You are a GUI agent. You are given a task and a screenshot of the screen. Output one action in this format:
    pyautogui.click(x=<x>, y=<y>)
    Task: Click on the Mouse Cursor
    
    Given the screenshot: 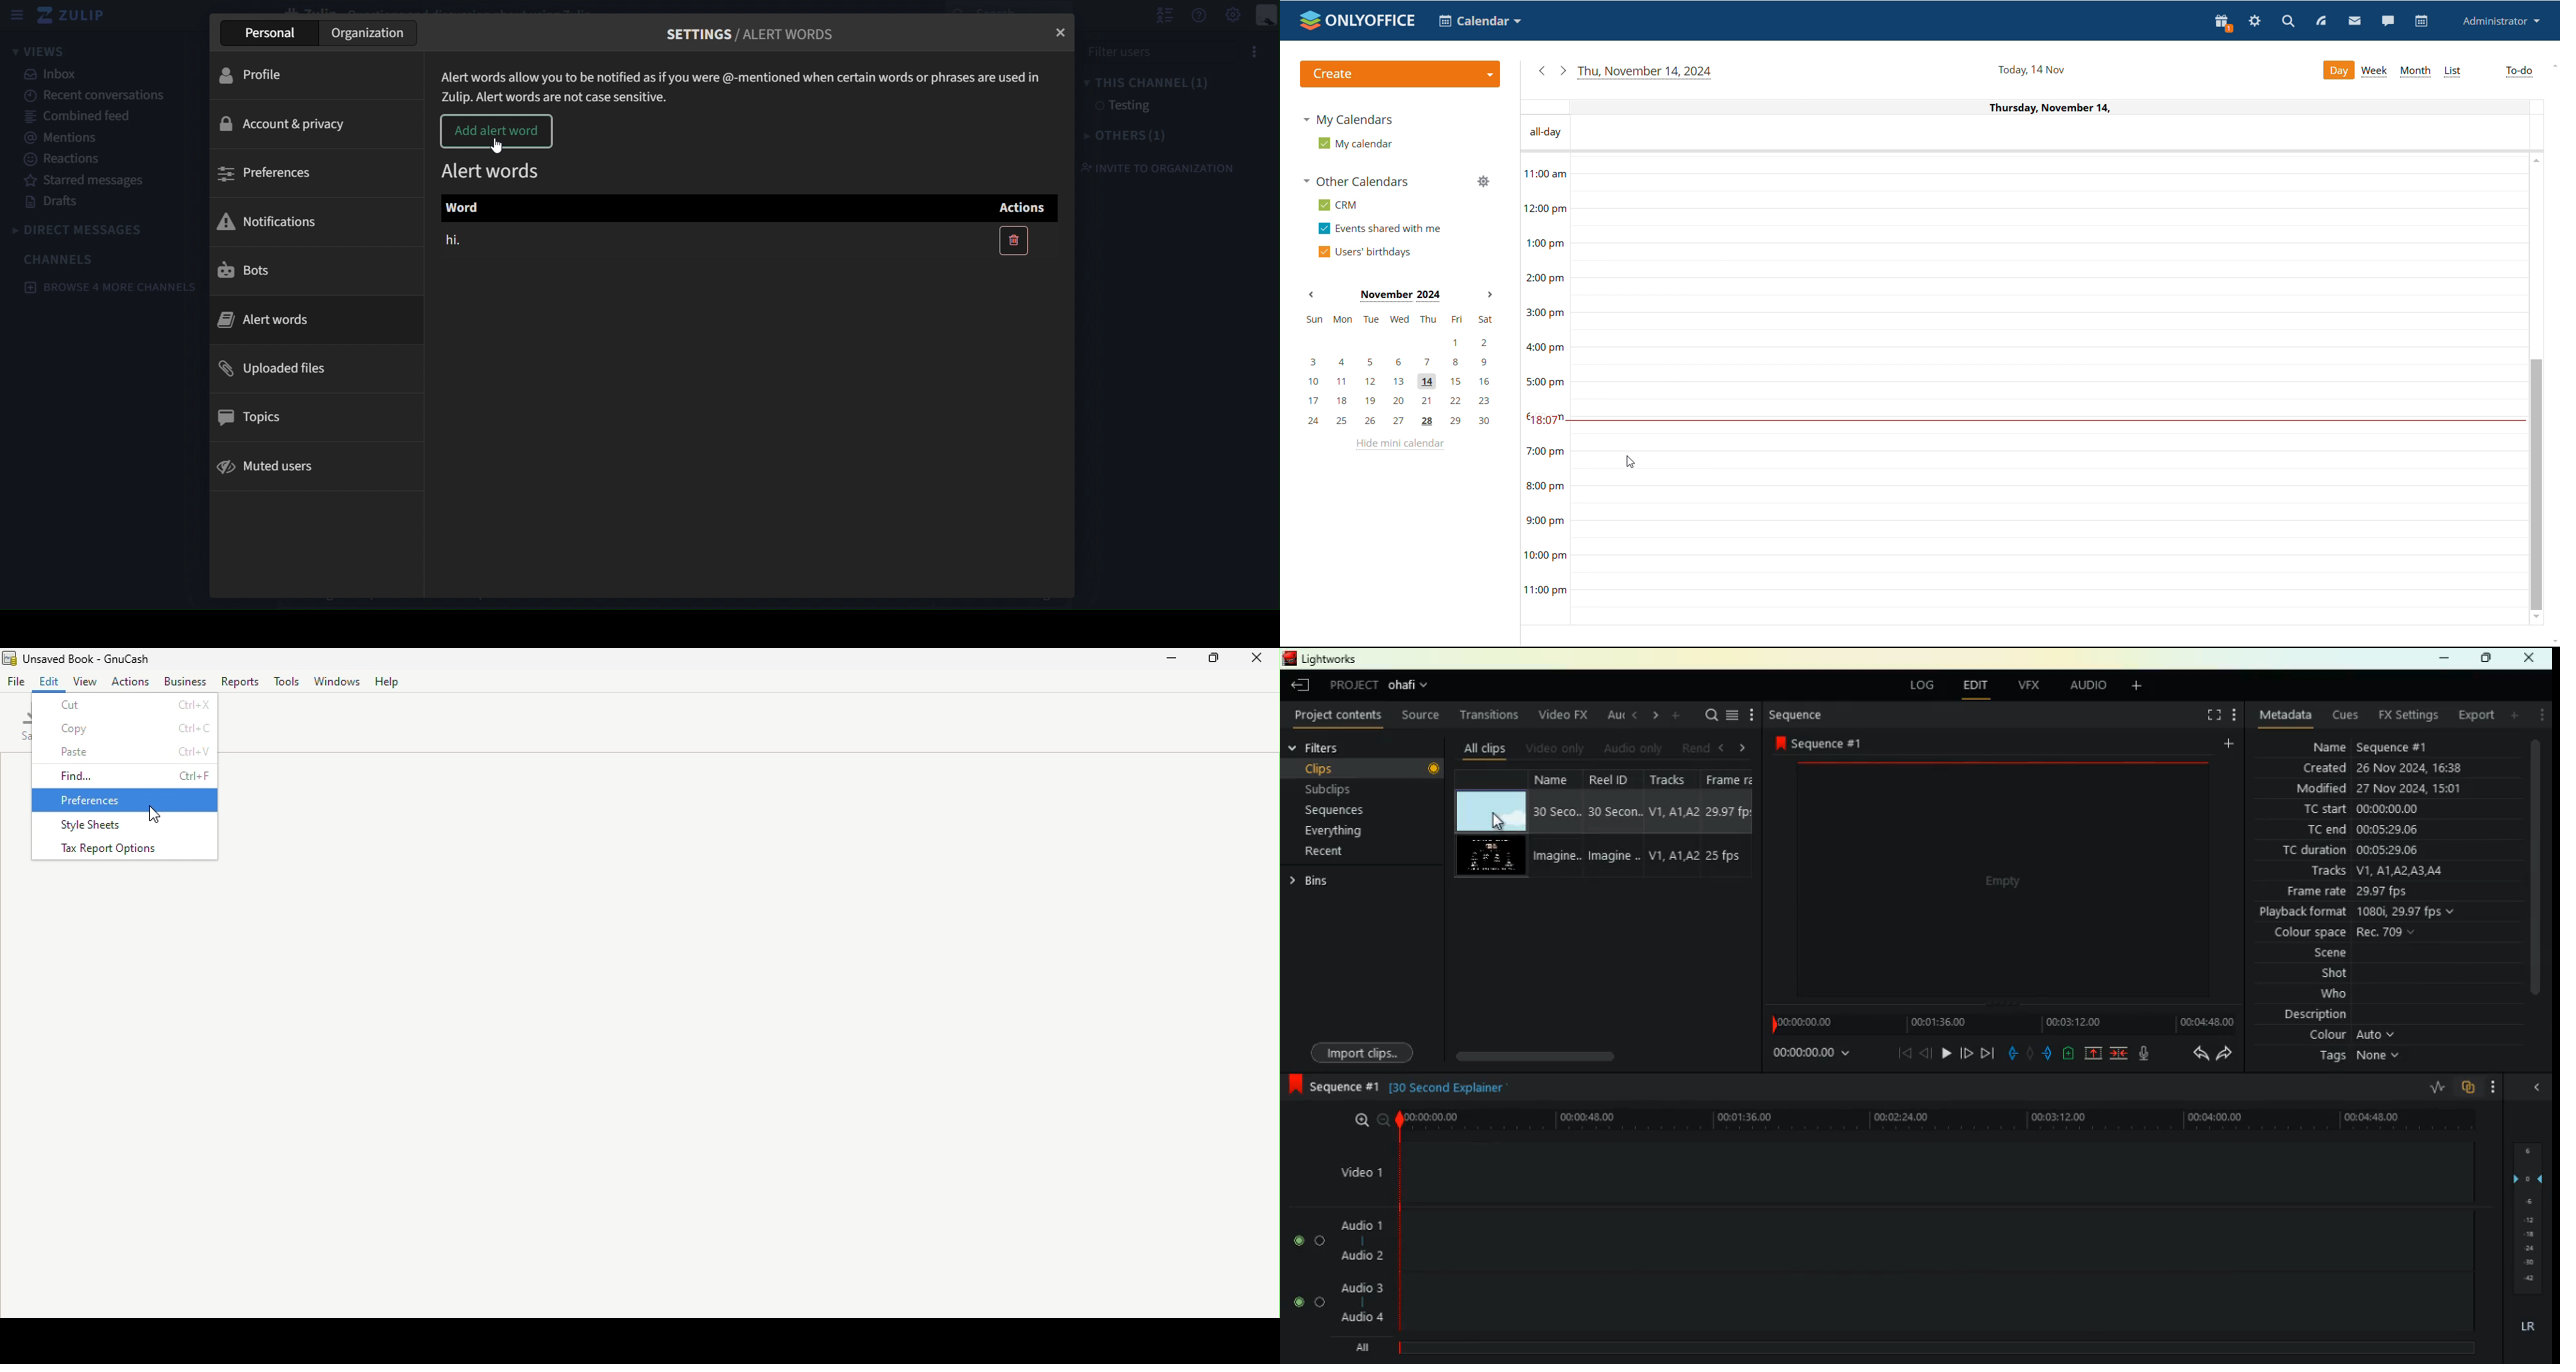 What is the action you would take?
    pyautogui.click(x=1493, y=821)
    